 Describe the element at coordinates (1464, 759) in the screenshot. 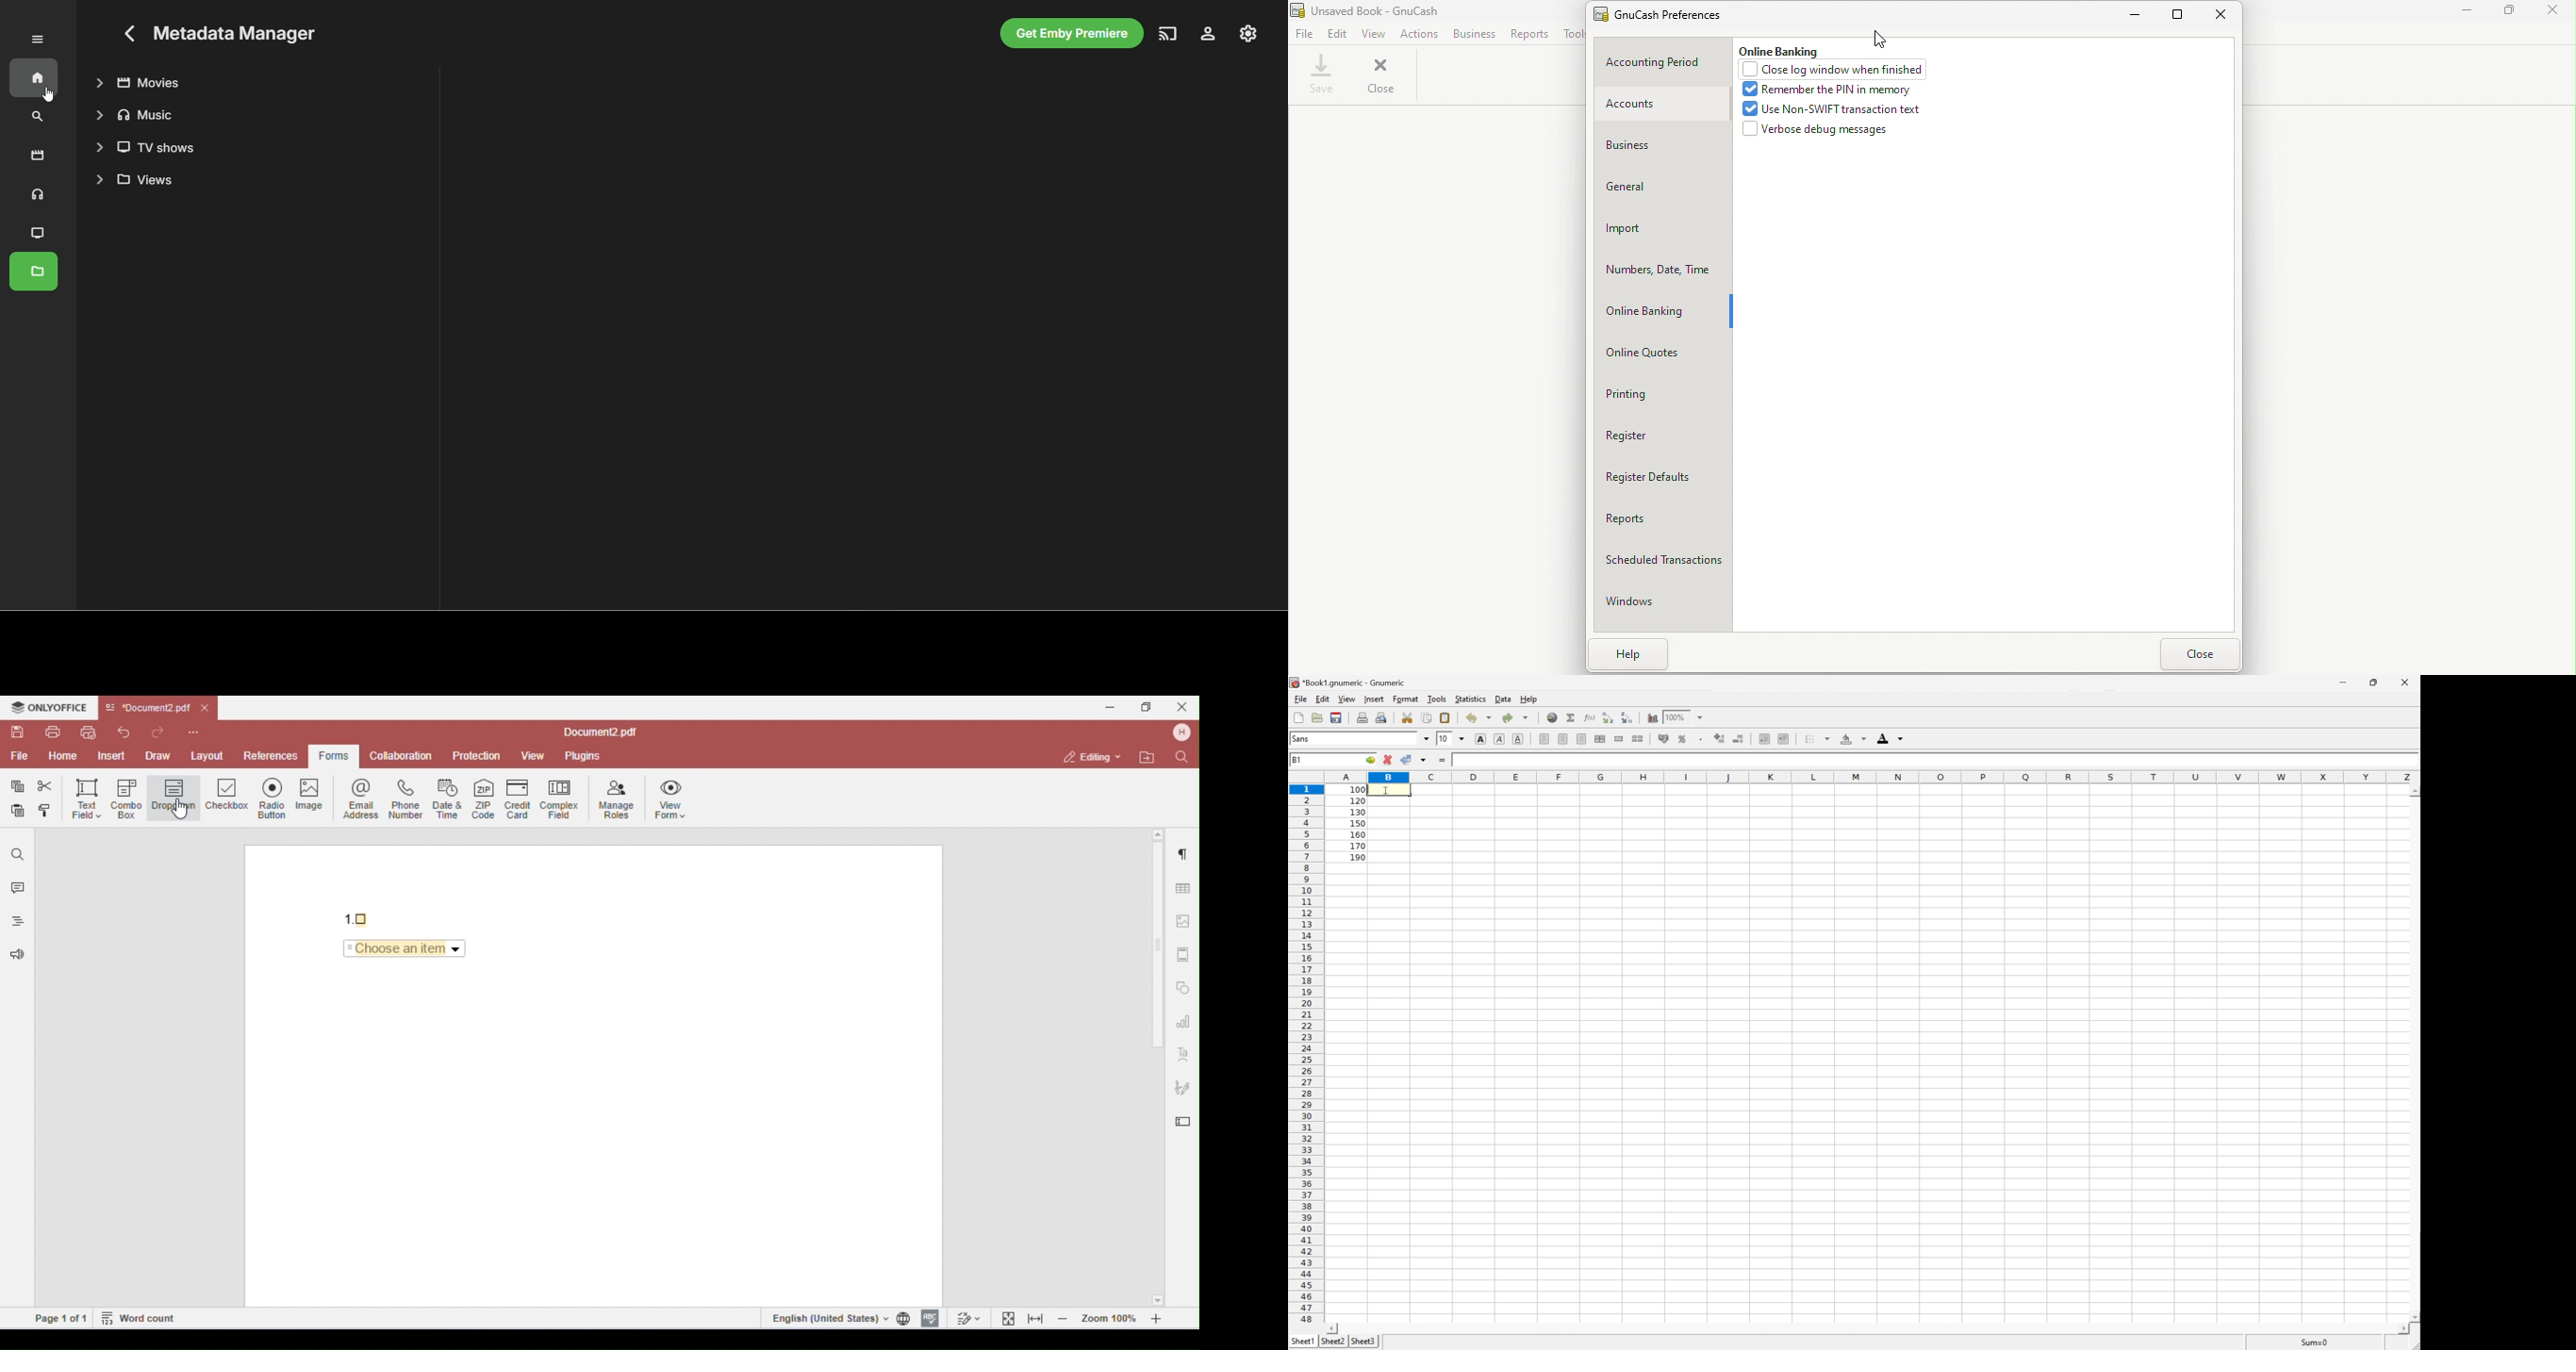

I see `100` at that location.